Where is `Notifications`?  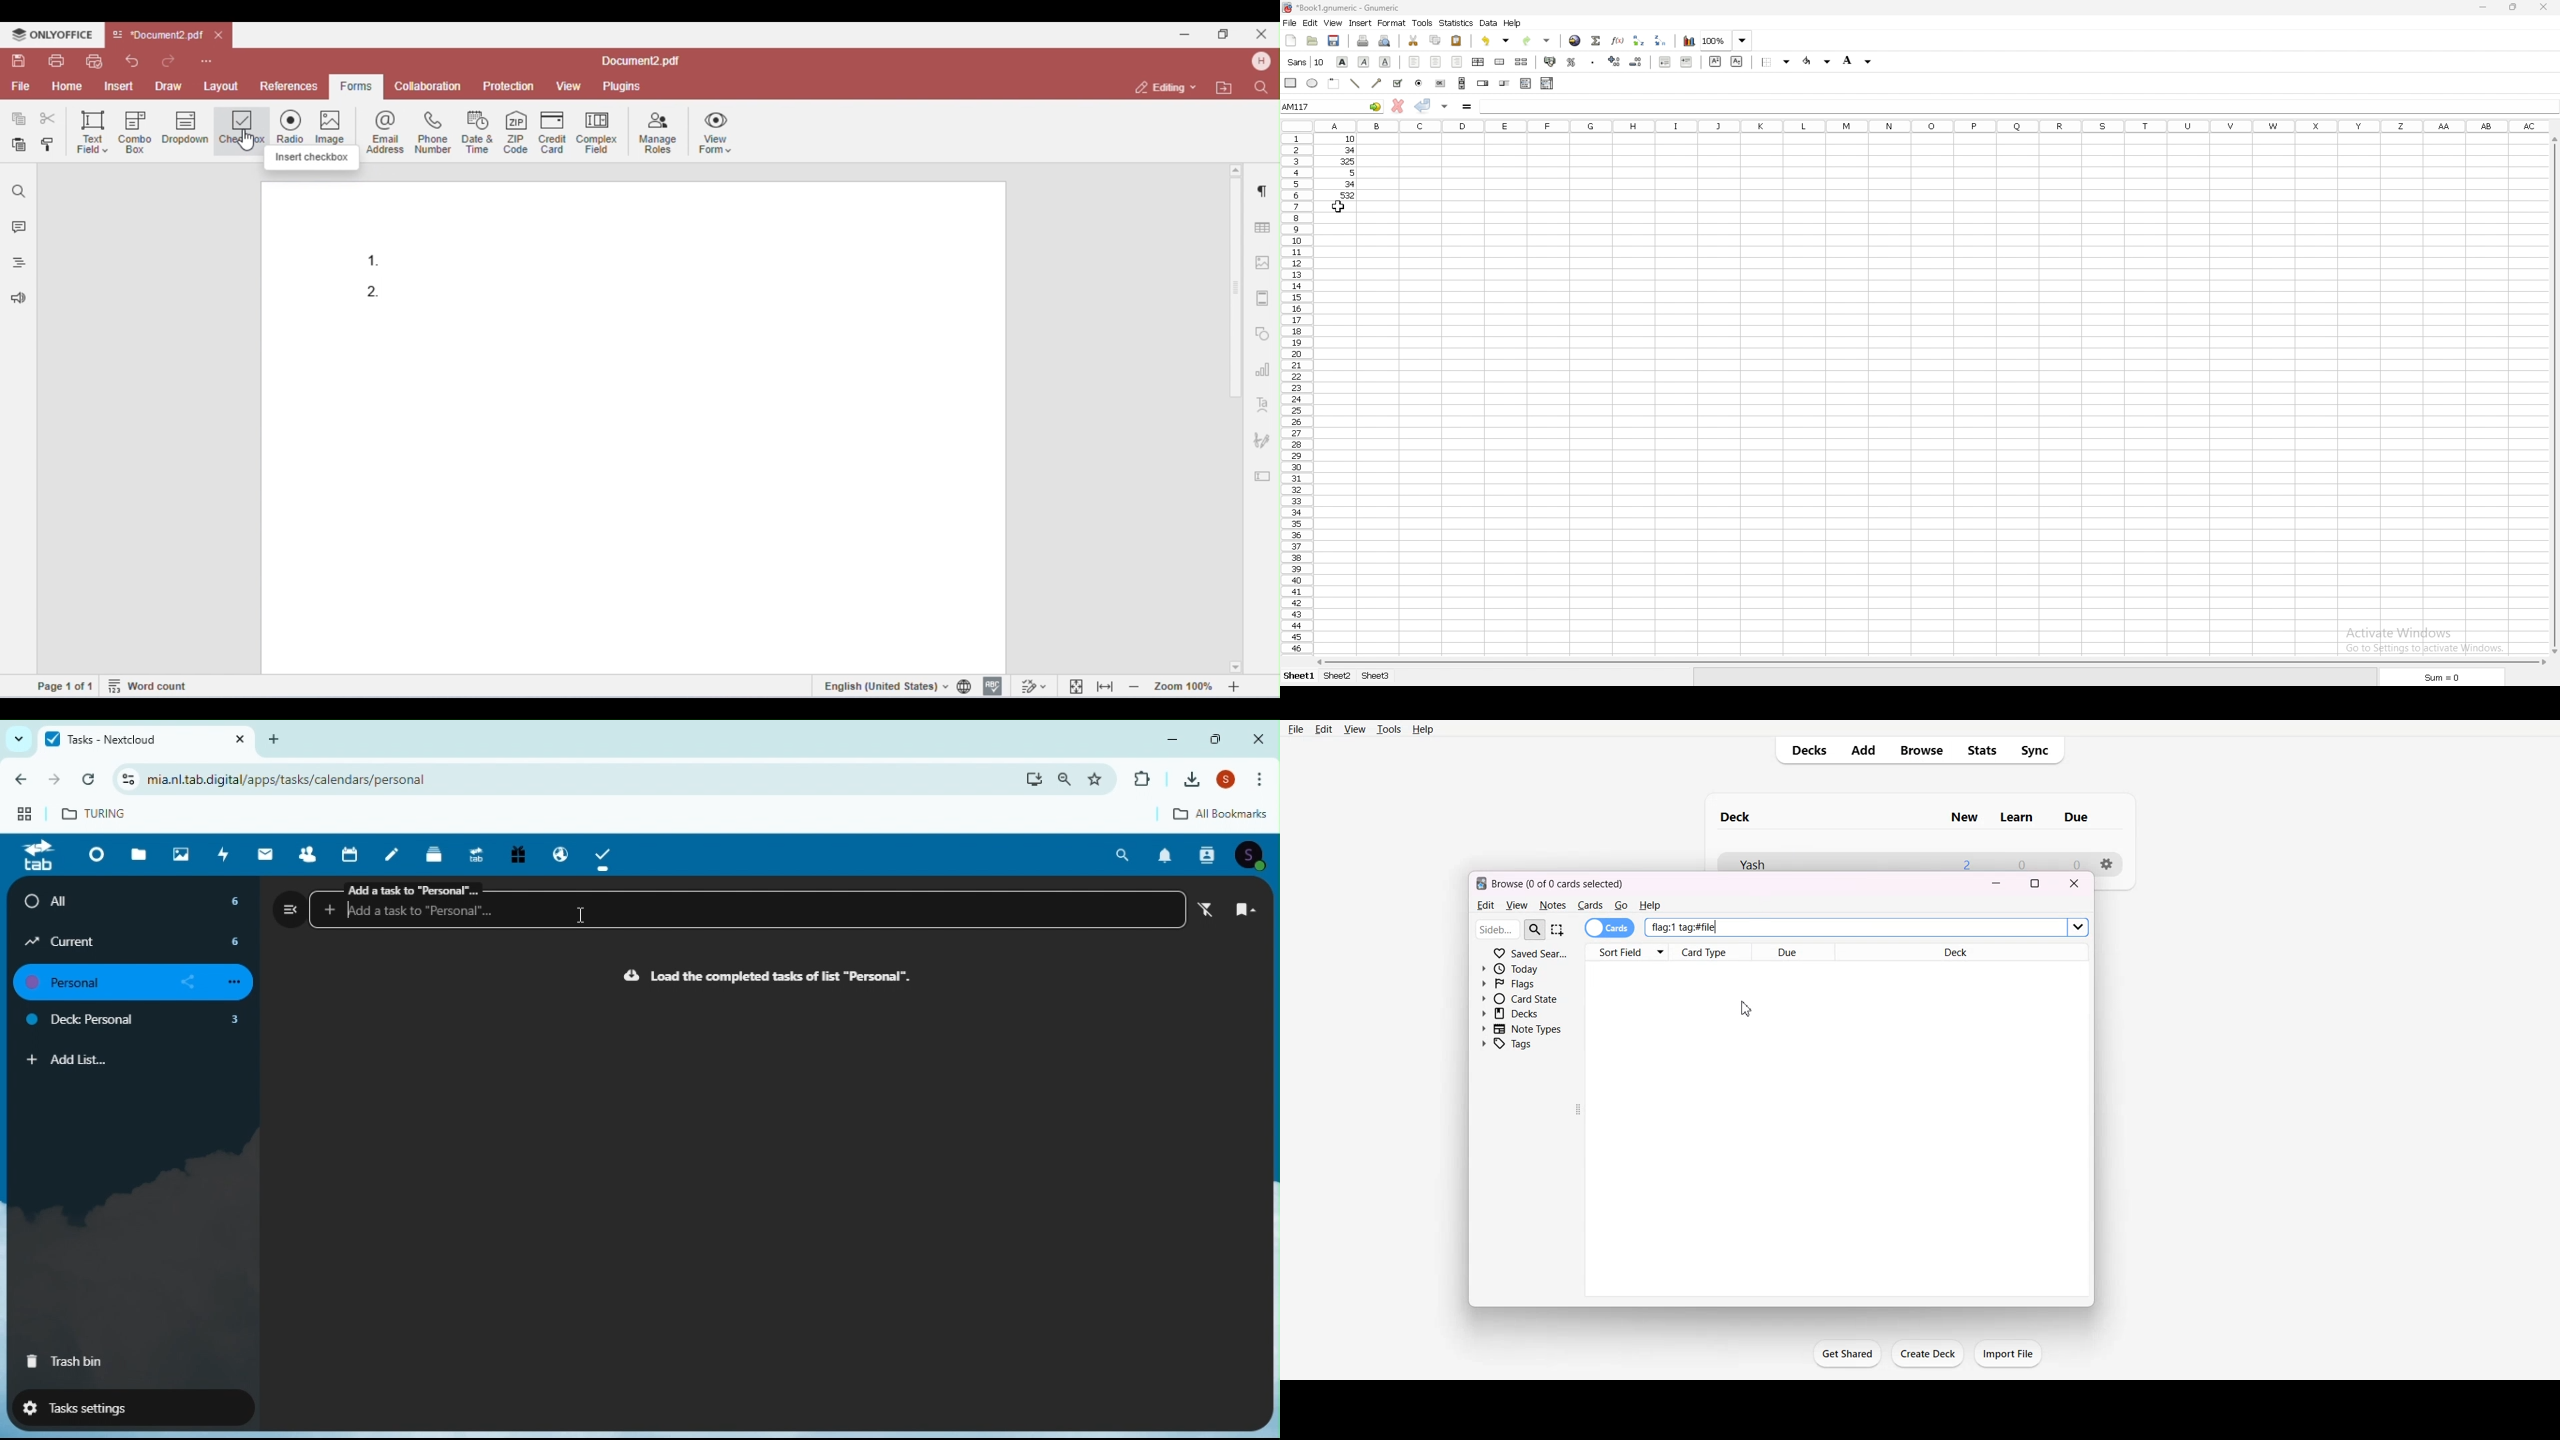
Notifications is located at coordinates (1165, 856).